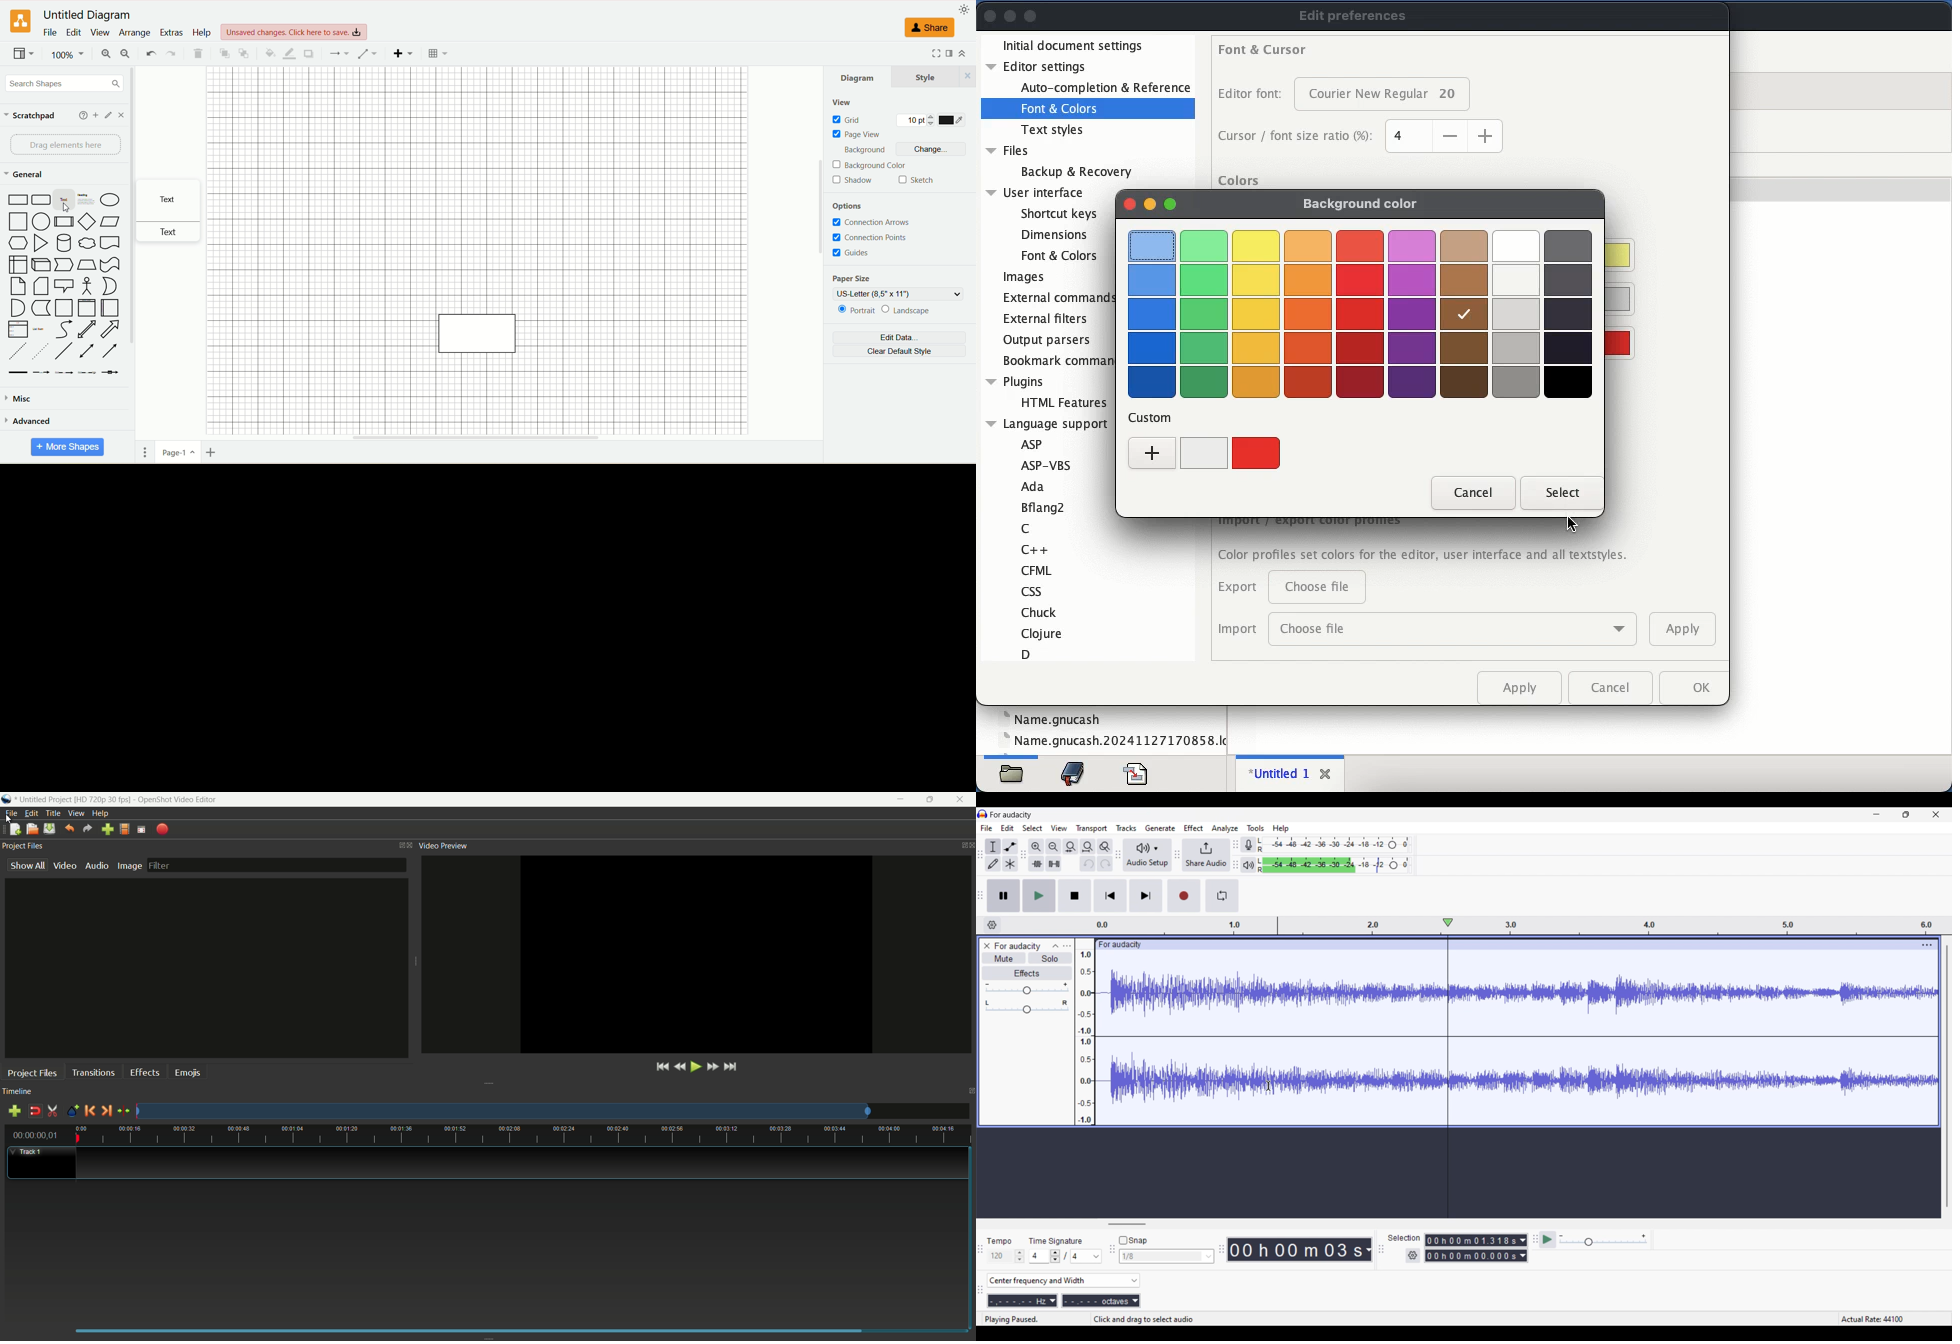  Describe the element at coordinates (41, 222) in the screenshot. I see `circle` at that location.